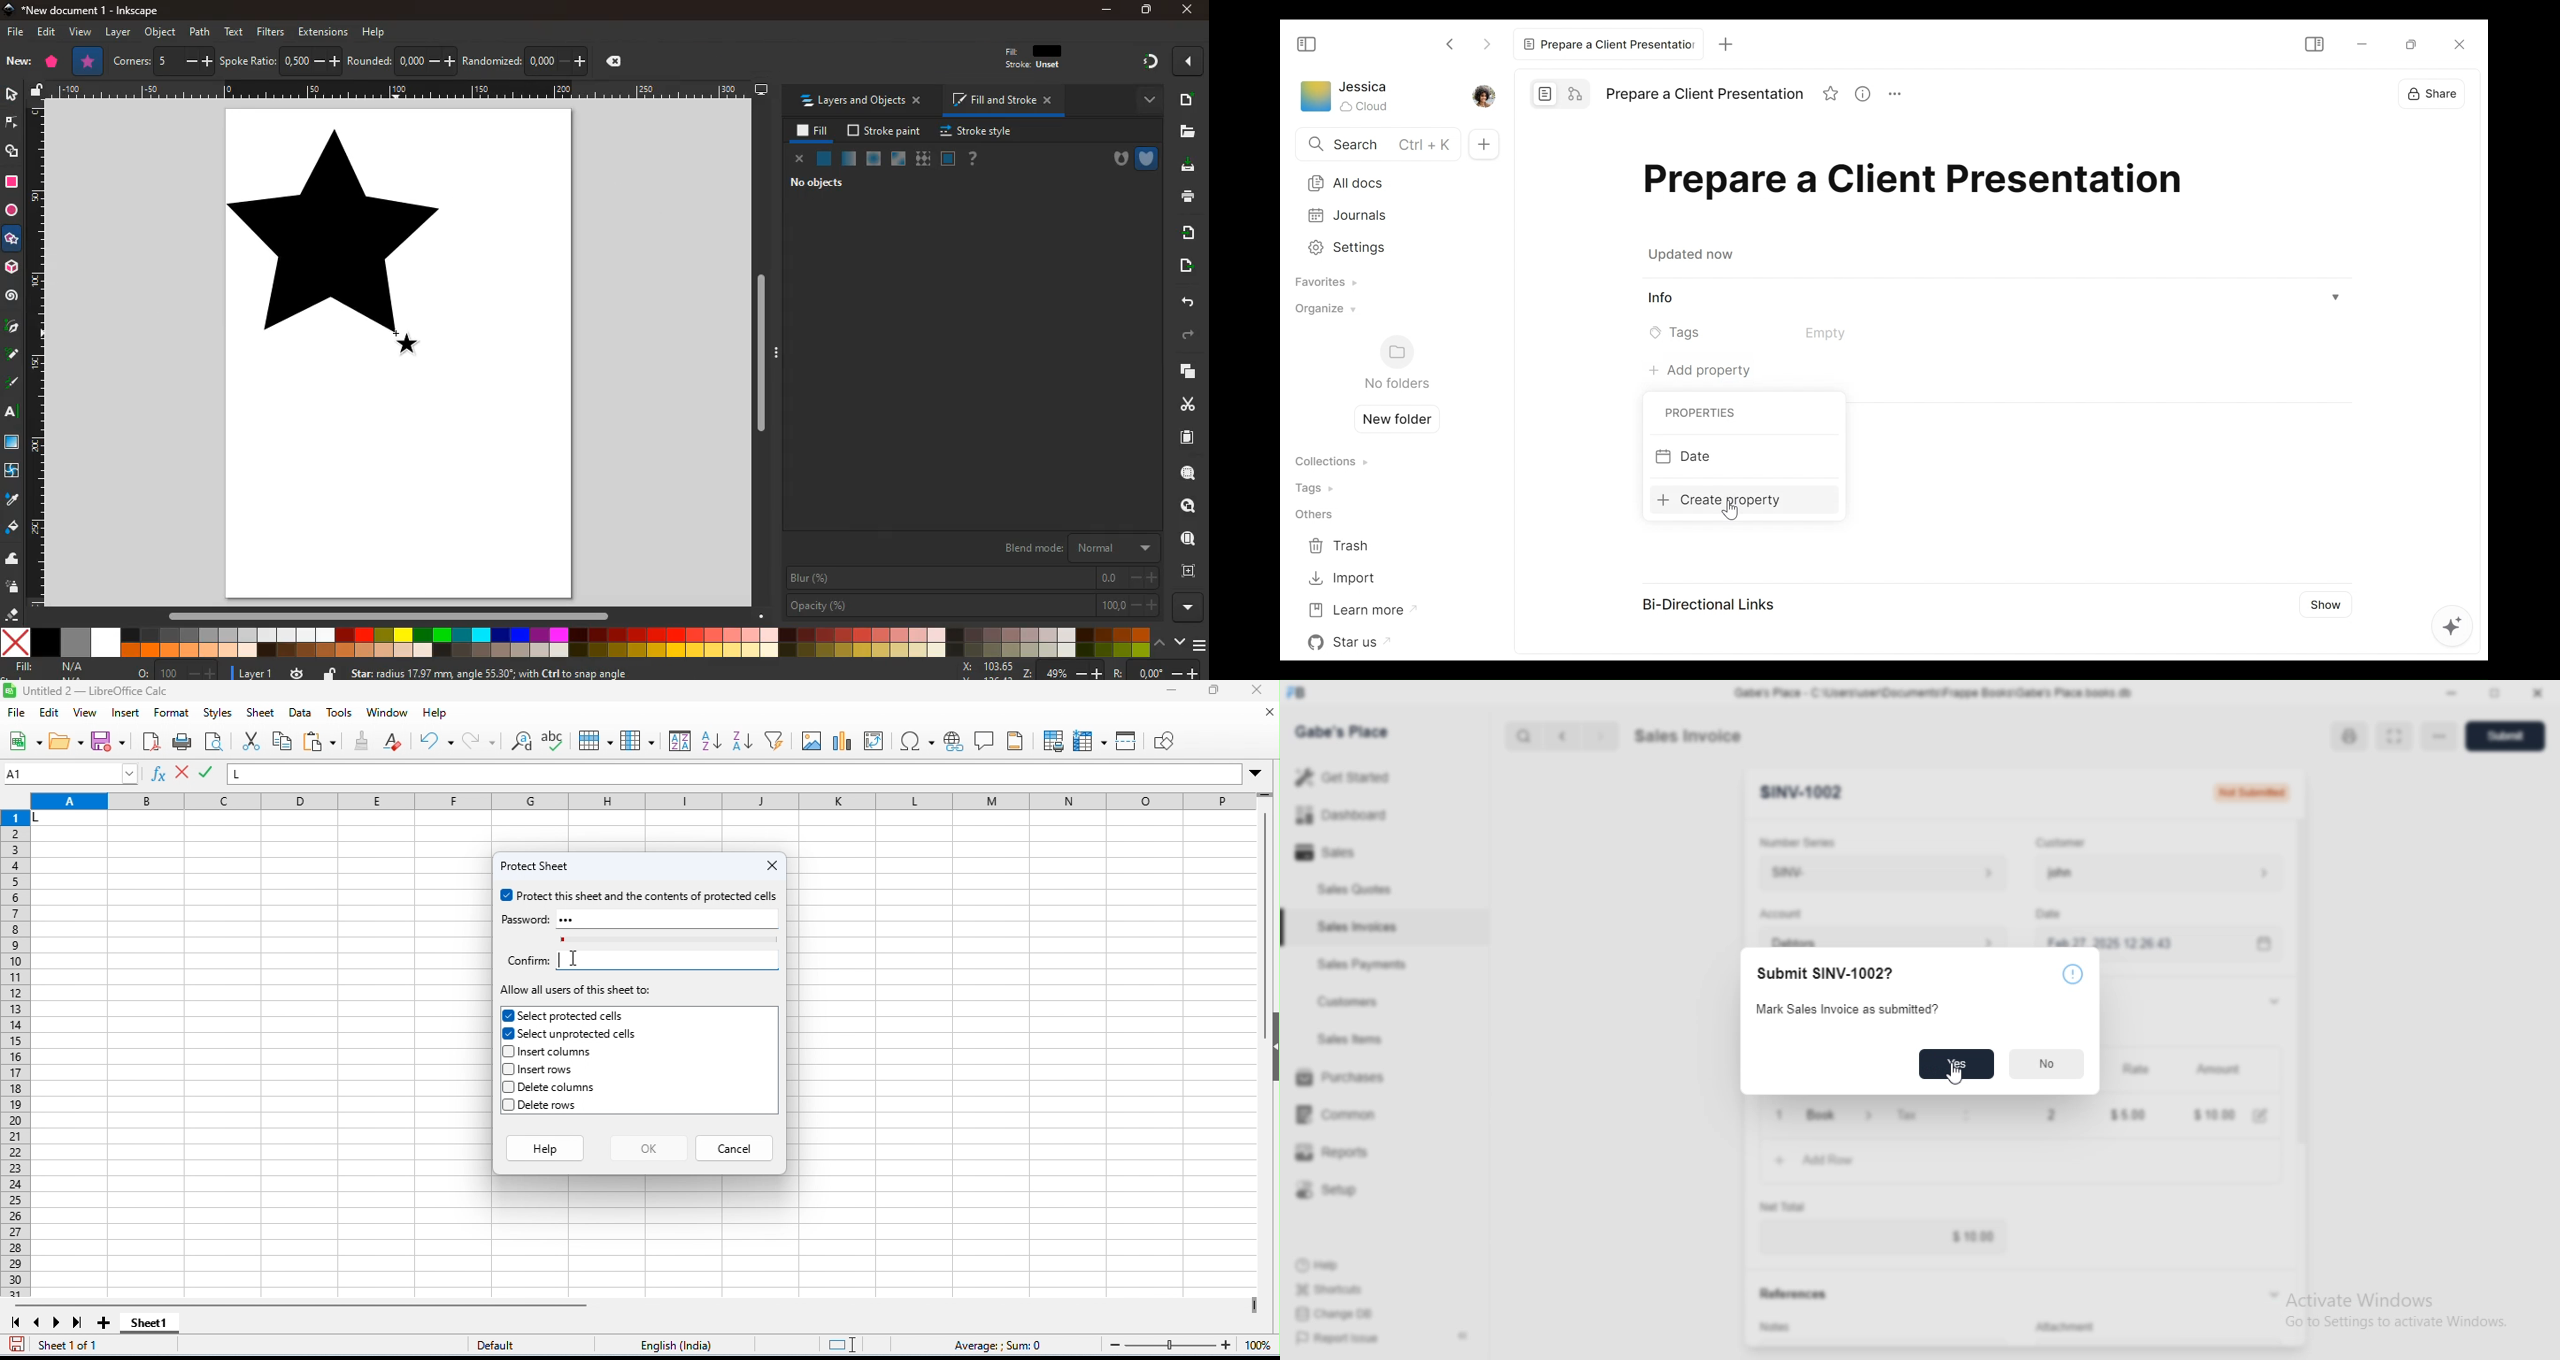 The height and width of the screenshot is (1372, 2576). I want to click on file, so click(18, 714).